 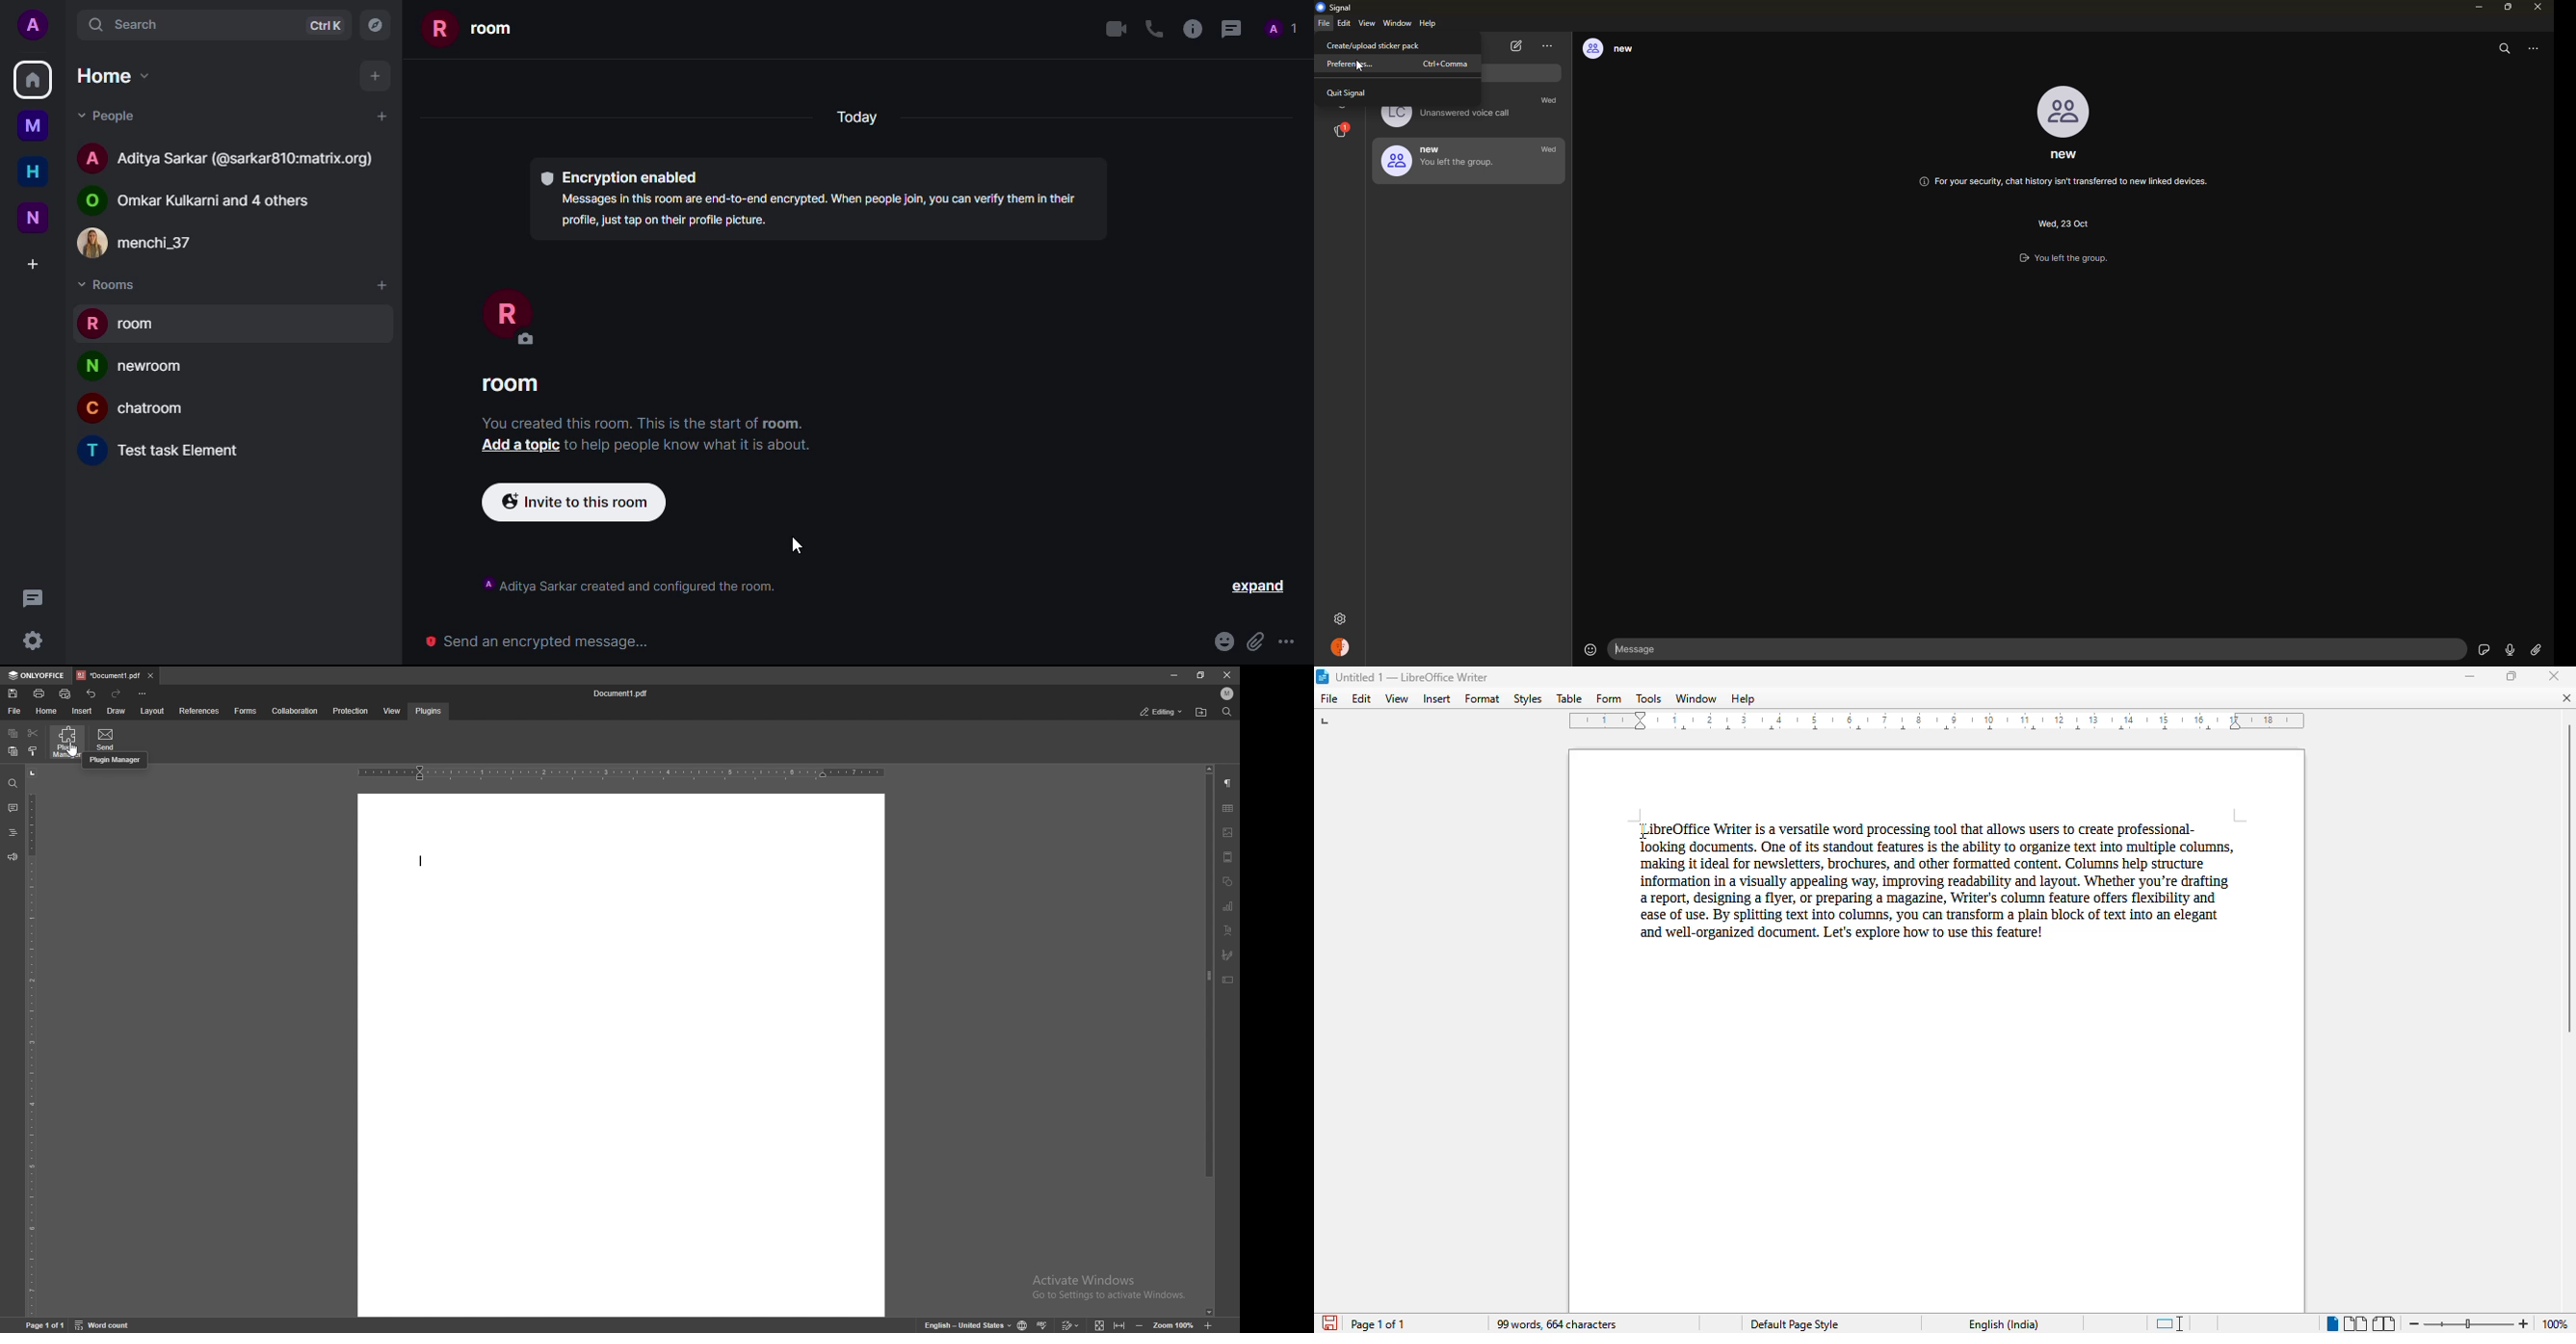 I want to click on tab stop, so click(x=1330, y=723).